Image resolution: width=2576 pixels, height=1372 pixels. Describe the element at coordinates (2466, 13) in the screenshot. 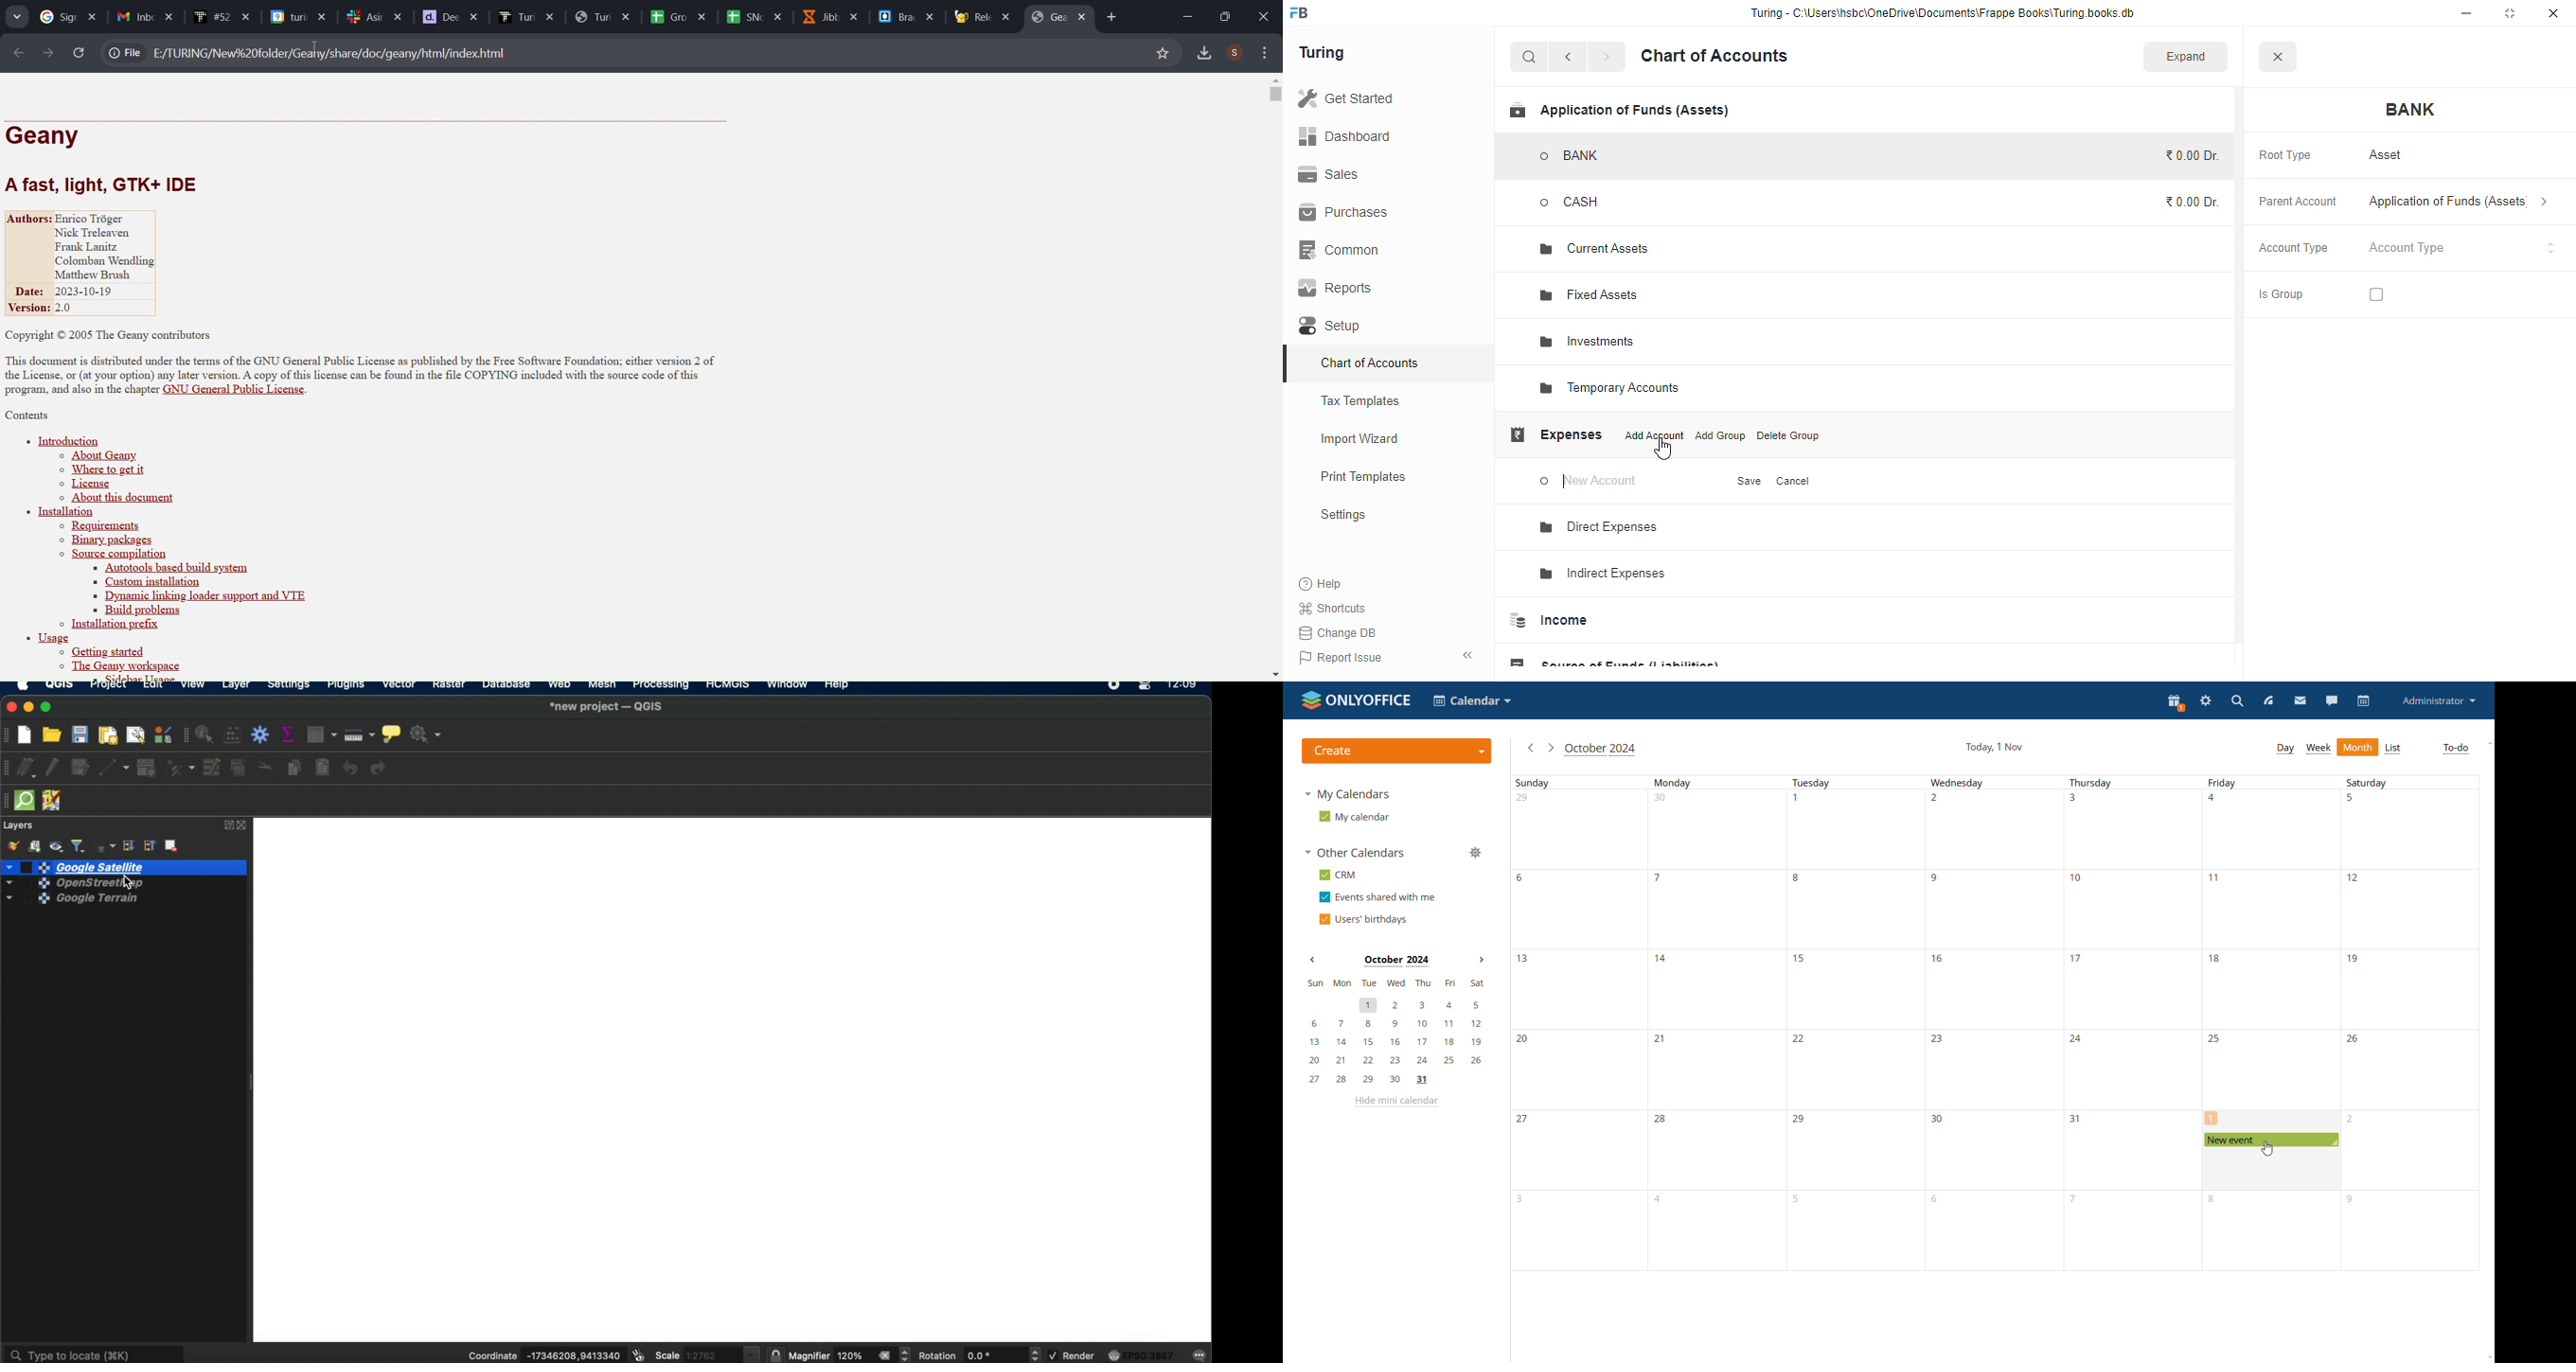

I see `minimize` at that location.